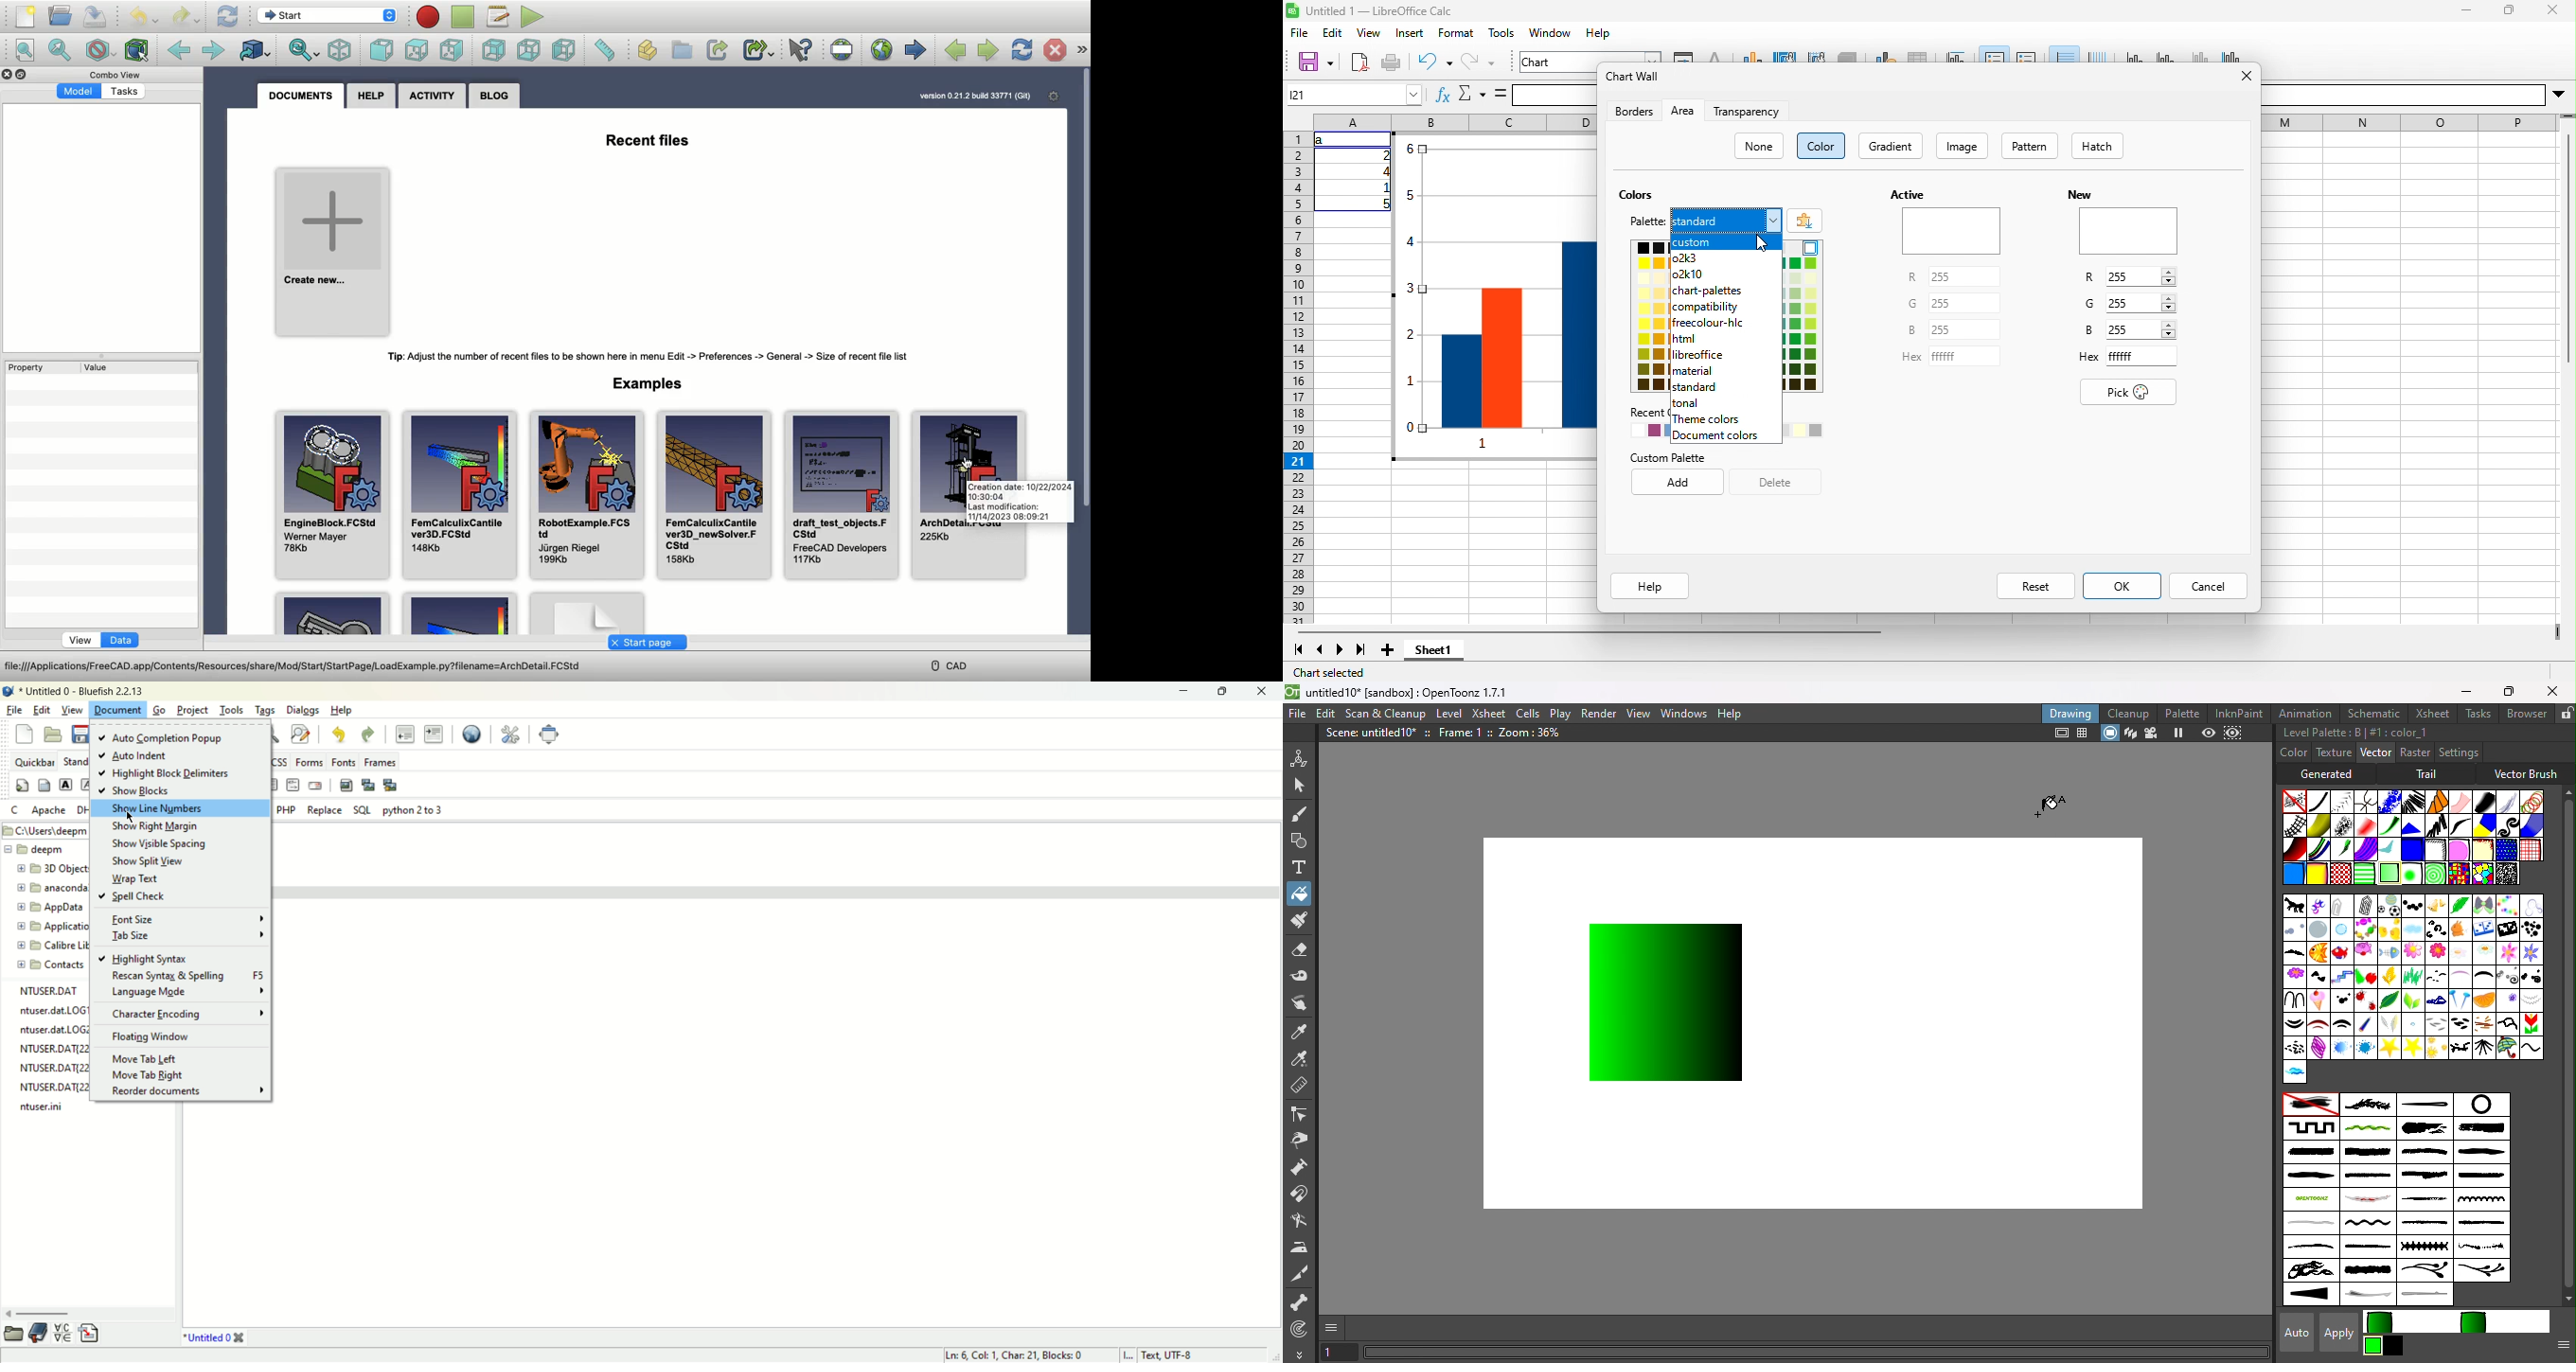  Describe the element at coordinates (588, 497) in the screenshot. I see `RobotExample.FCStd` at that location.